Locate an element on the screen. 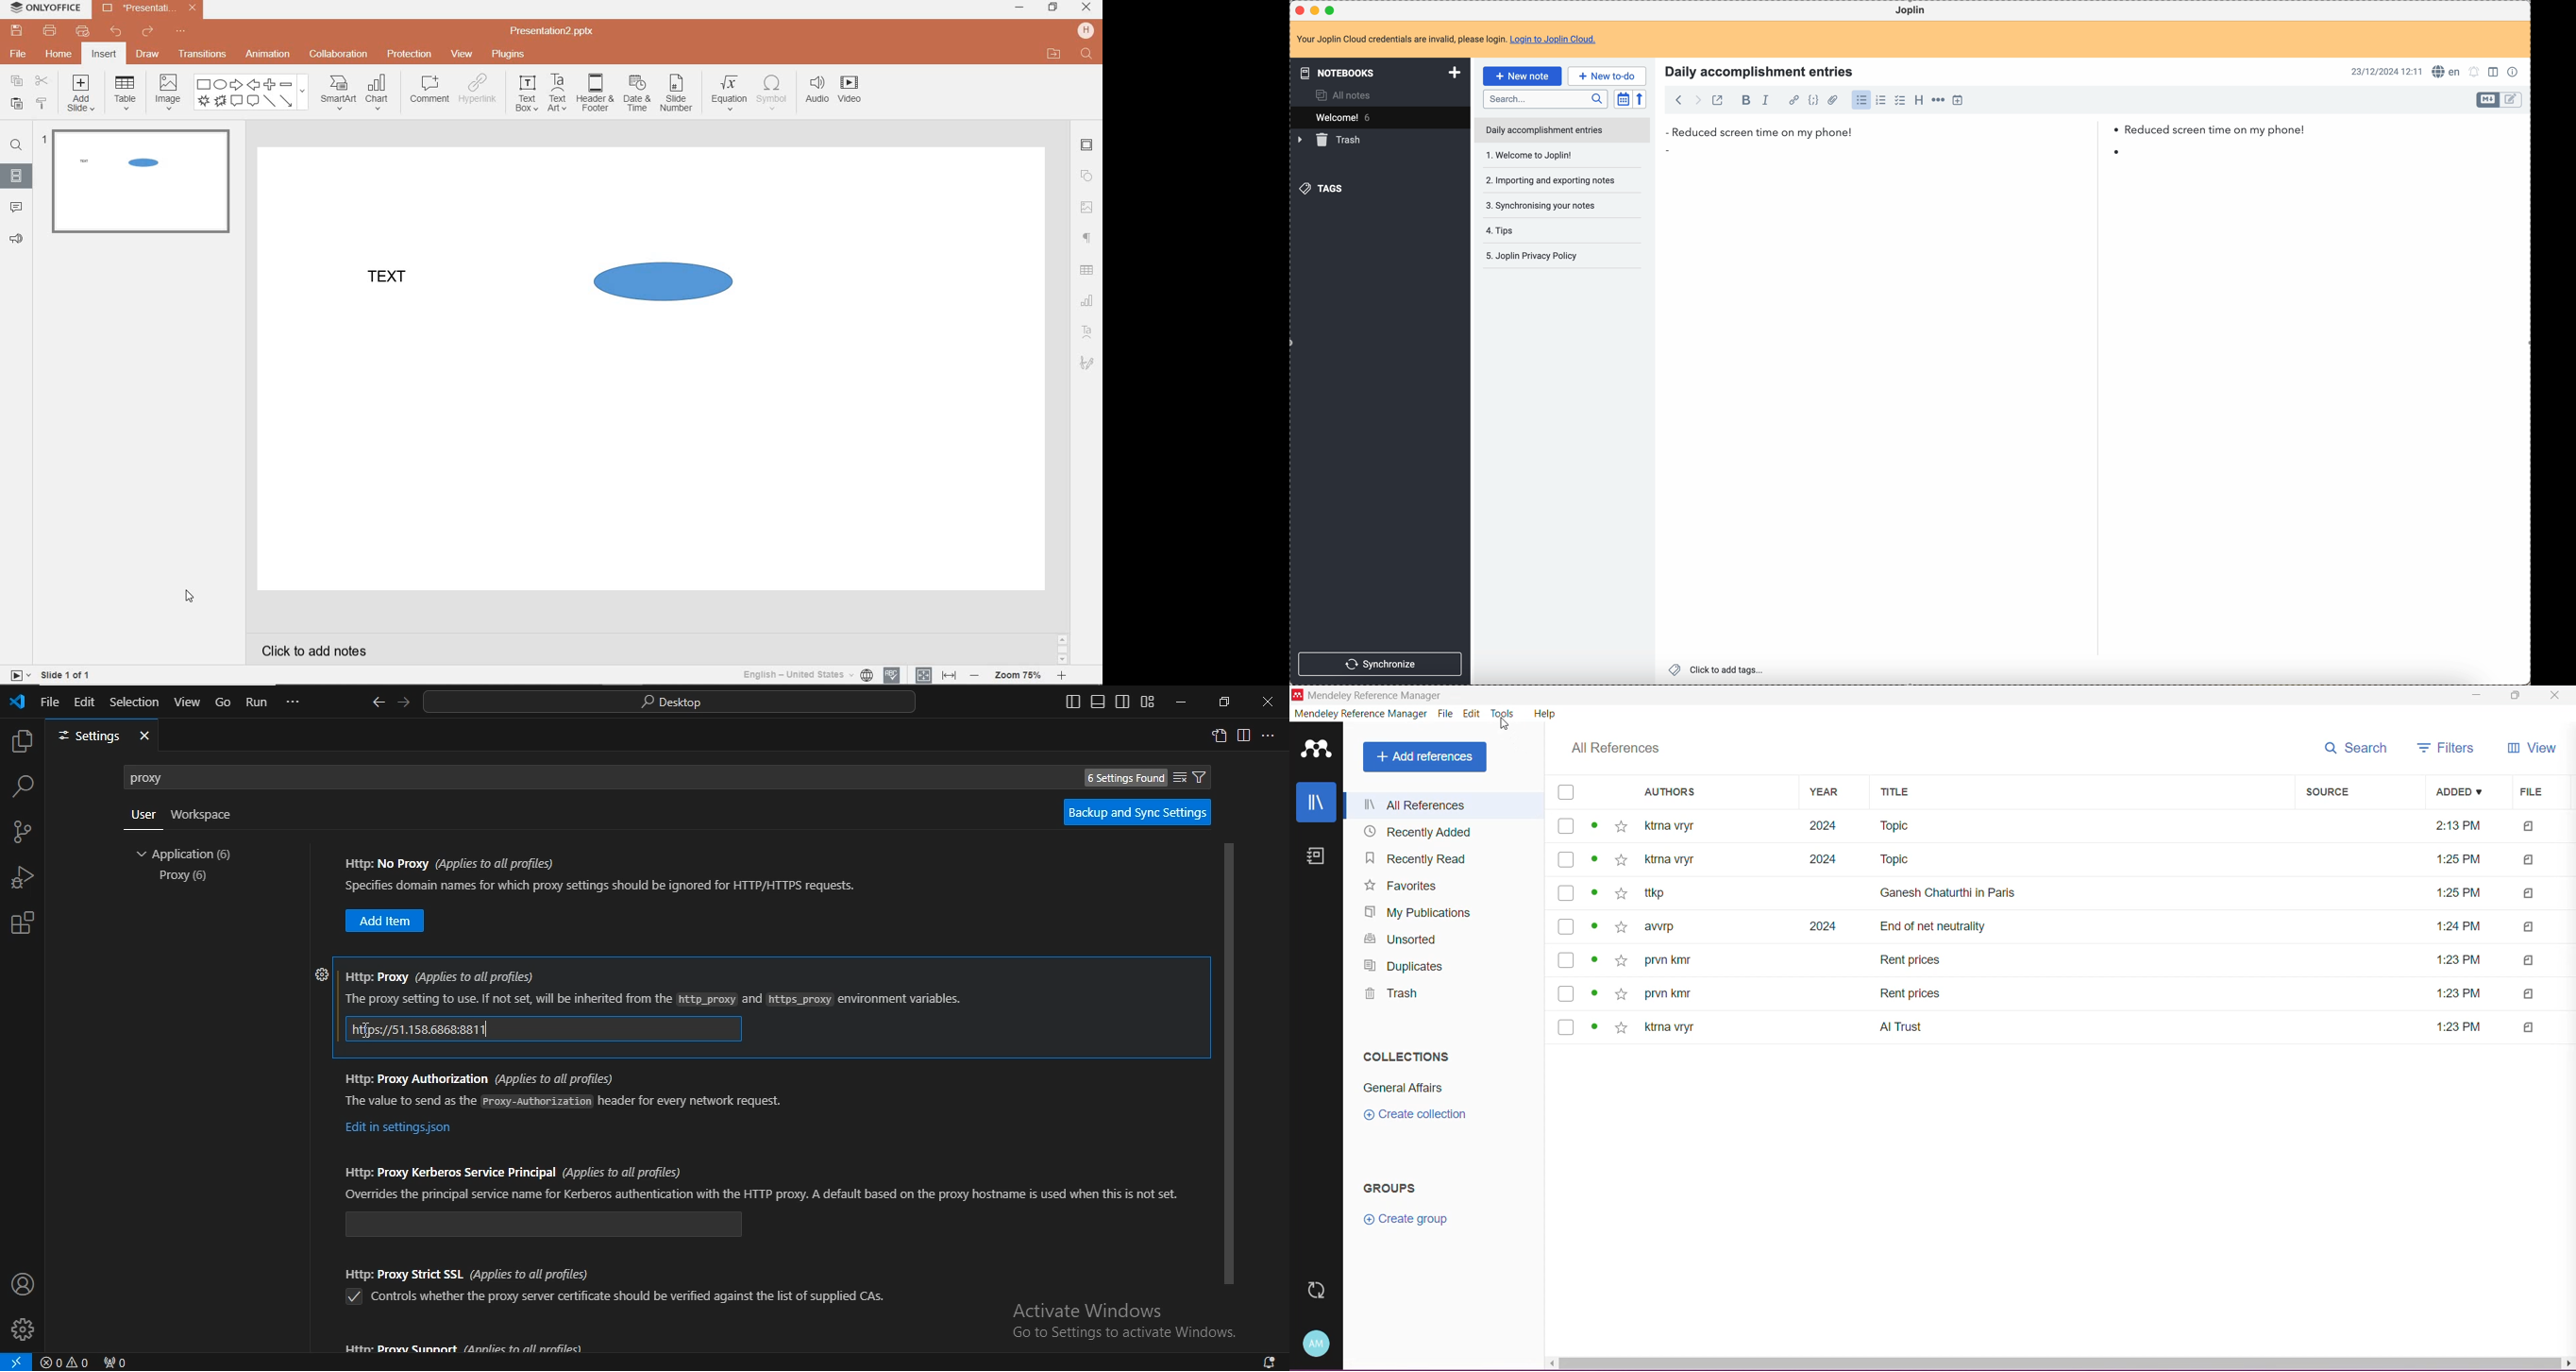 The image size is (2576, 1372). Presentation2.pptx is located at coordinates (553, 32).